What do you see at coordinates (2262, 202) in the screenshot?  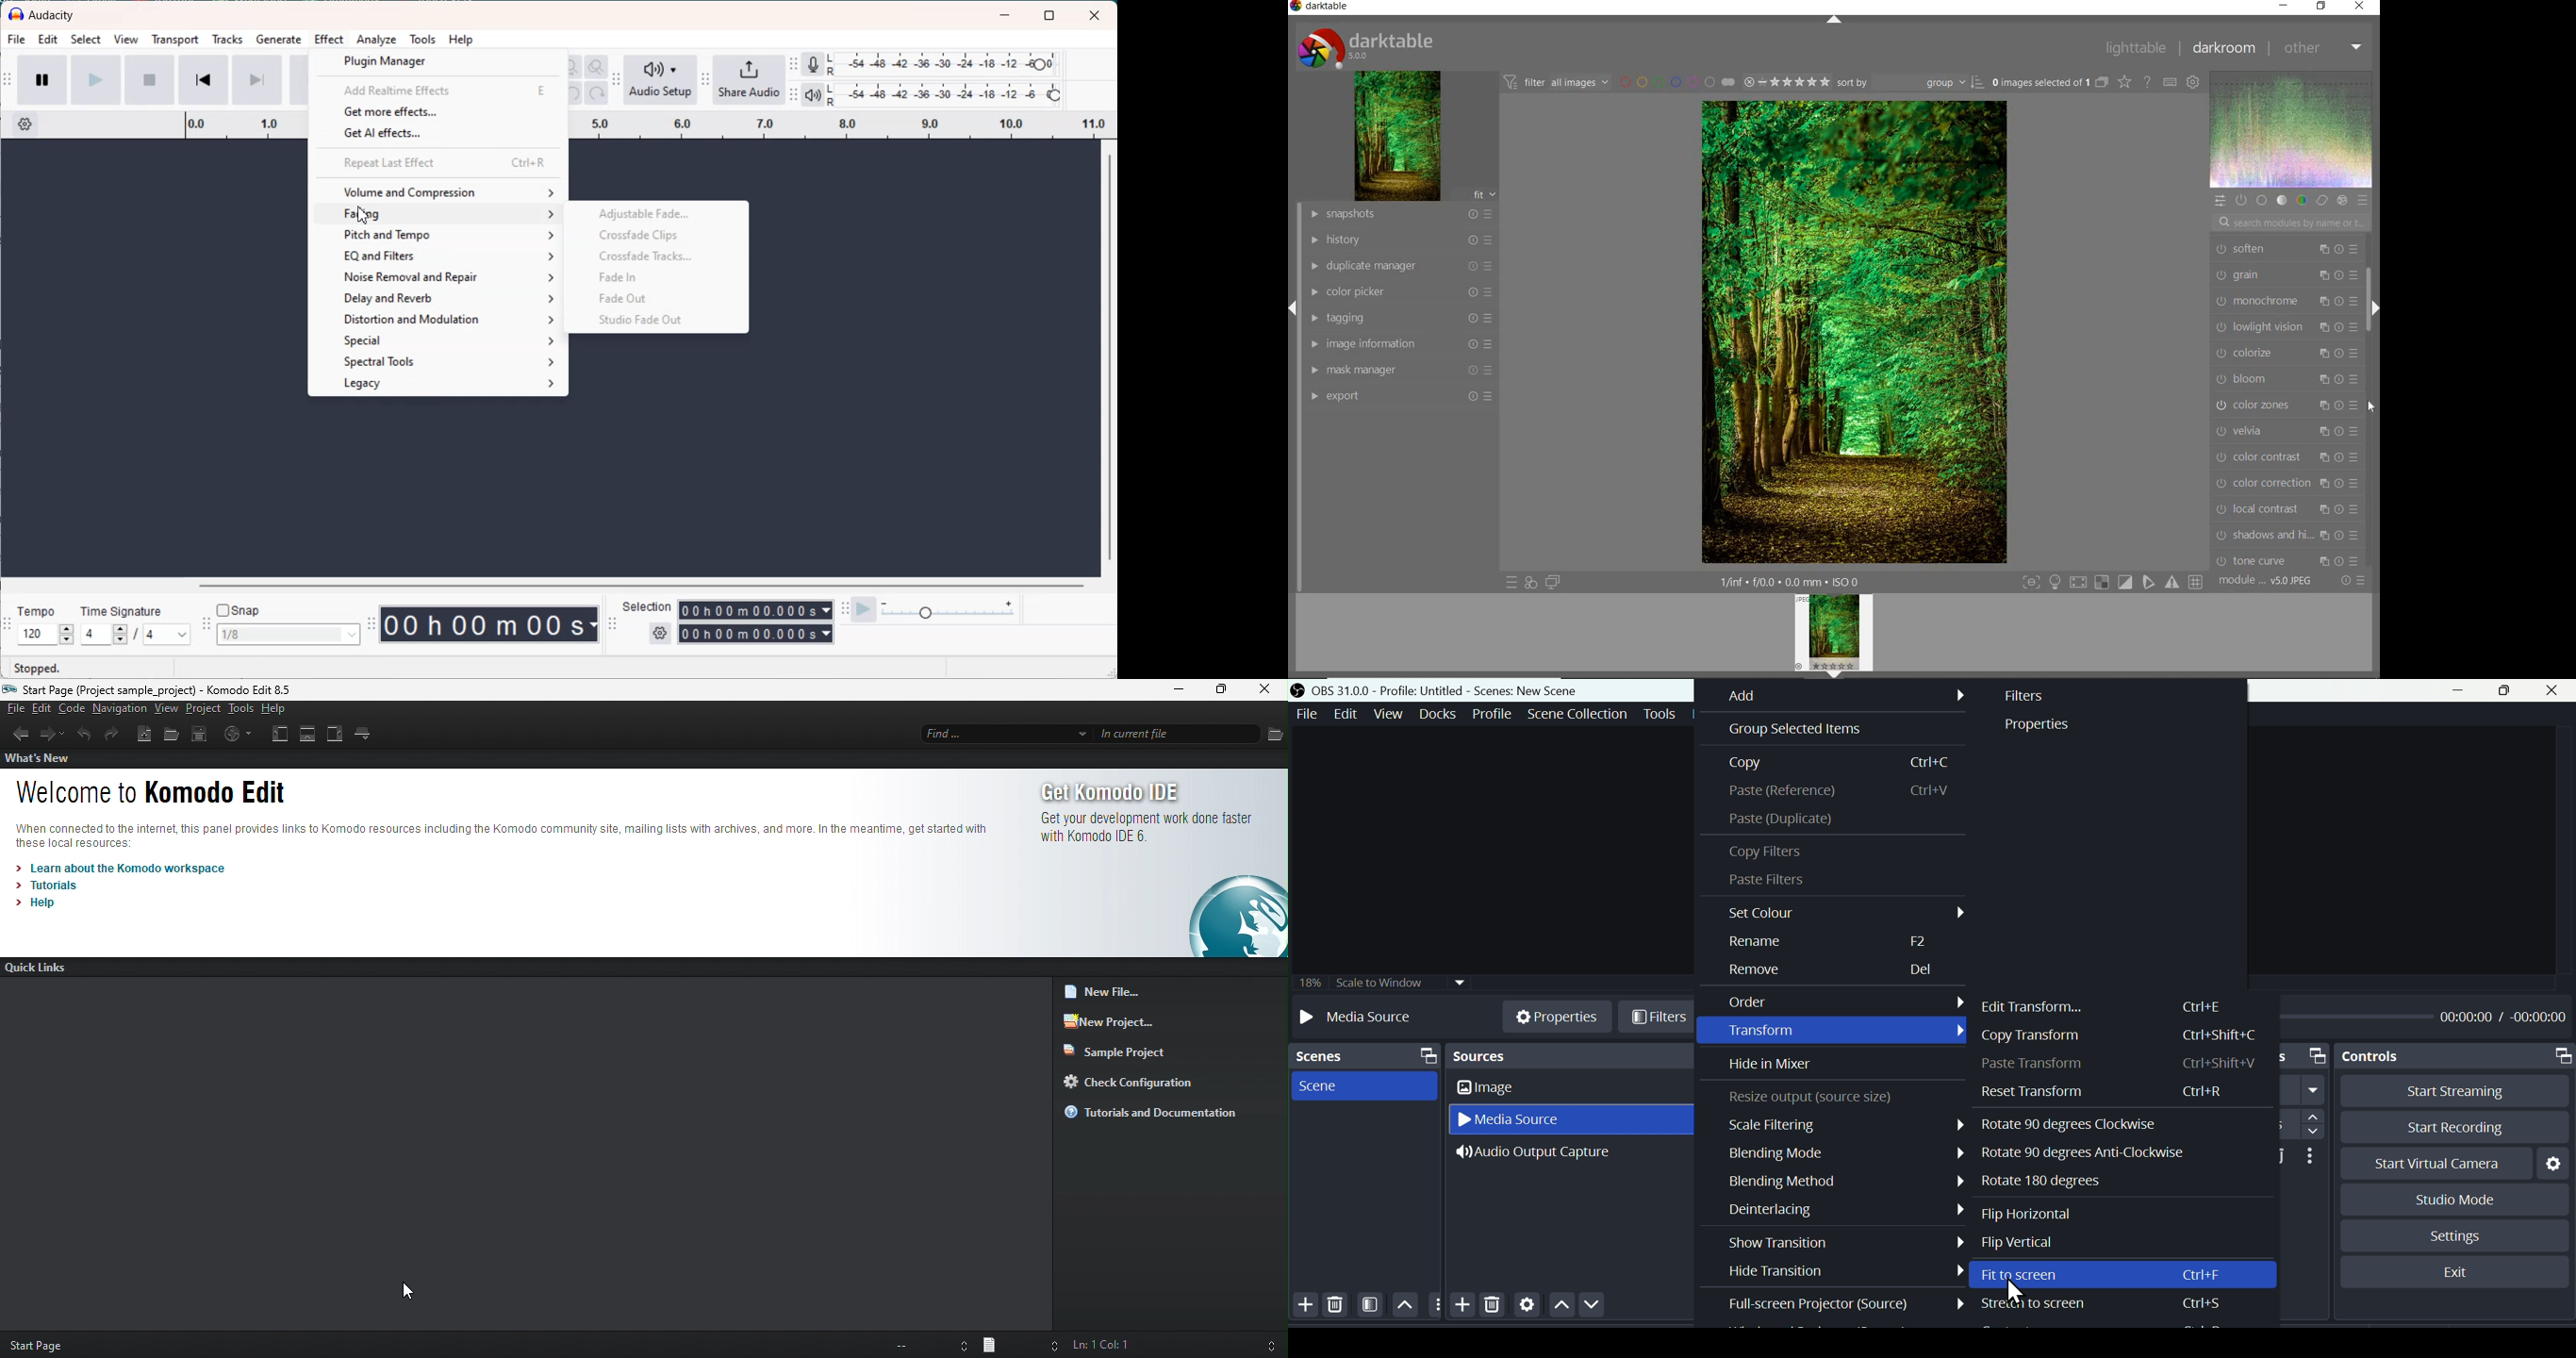 I see `BASE` at bounding box center [2262, 202].